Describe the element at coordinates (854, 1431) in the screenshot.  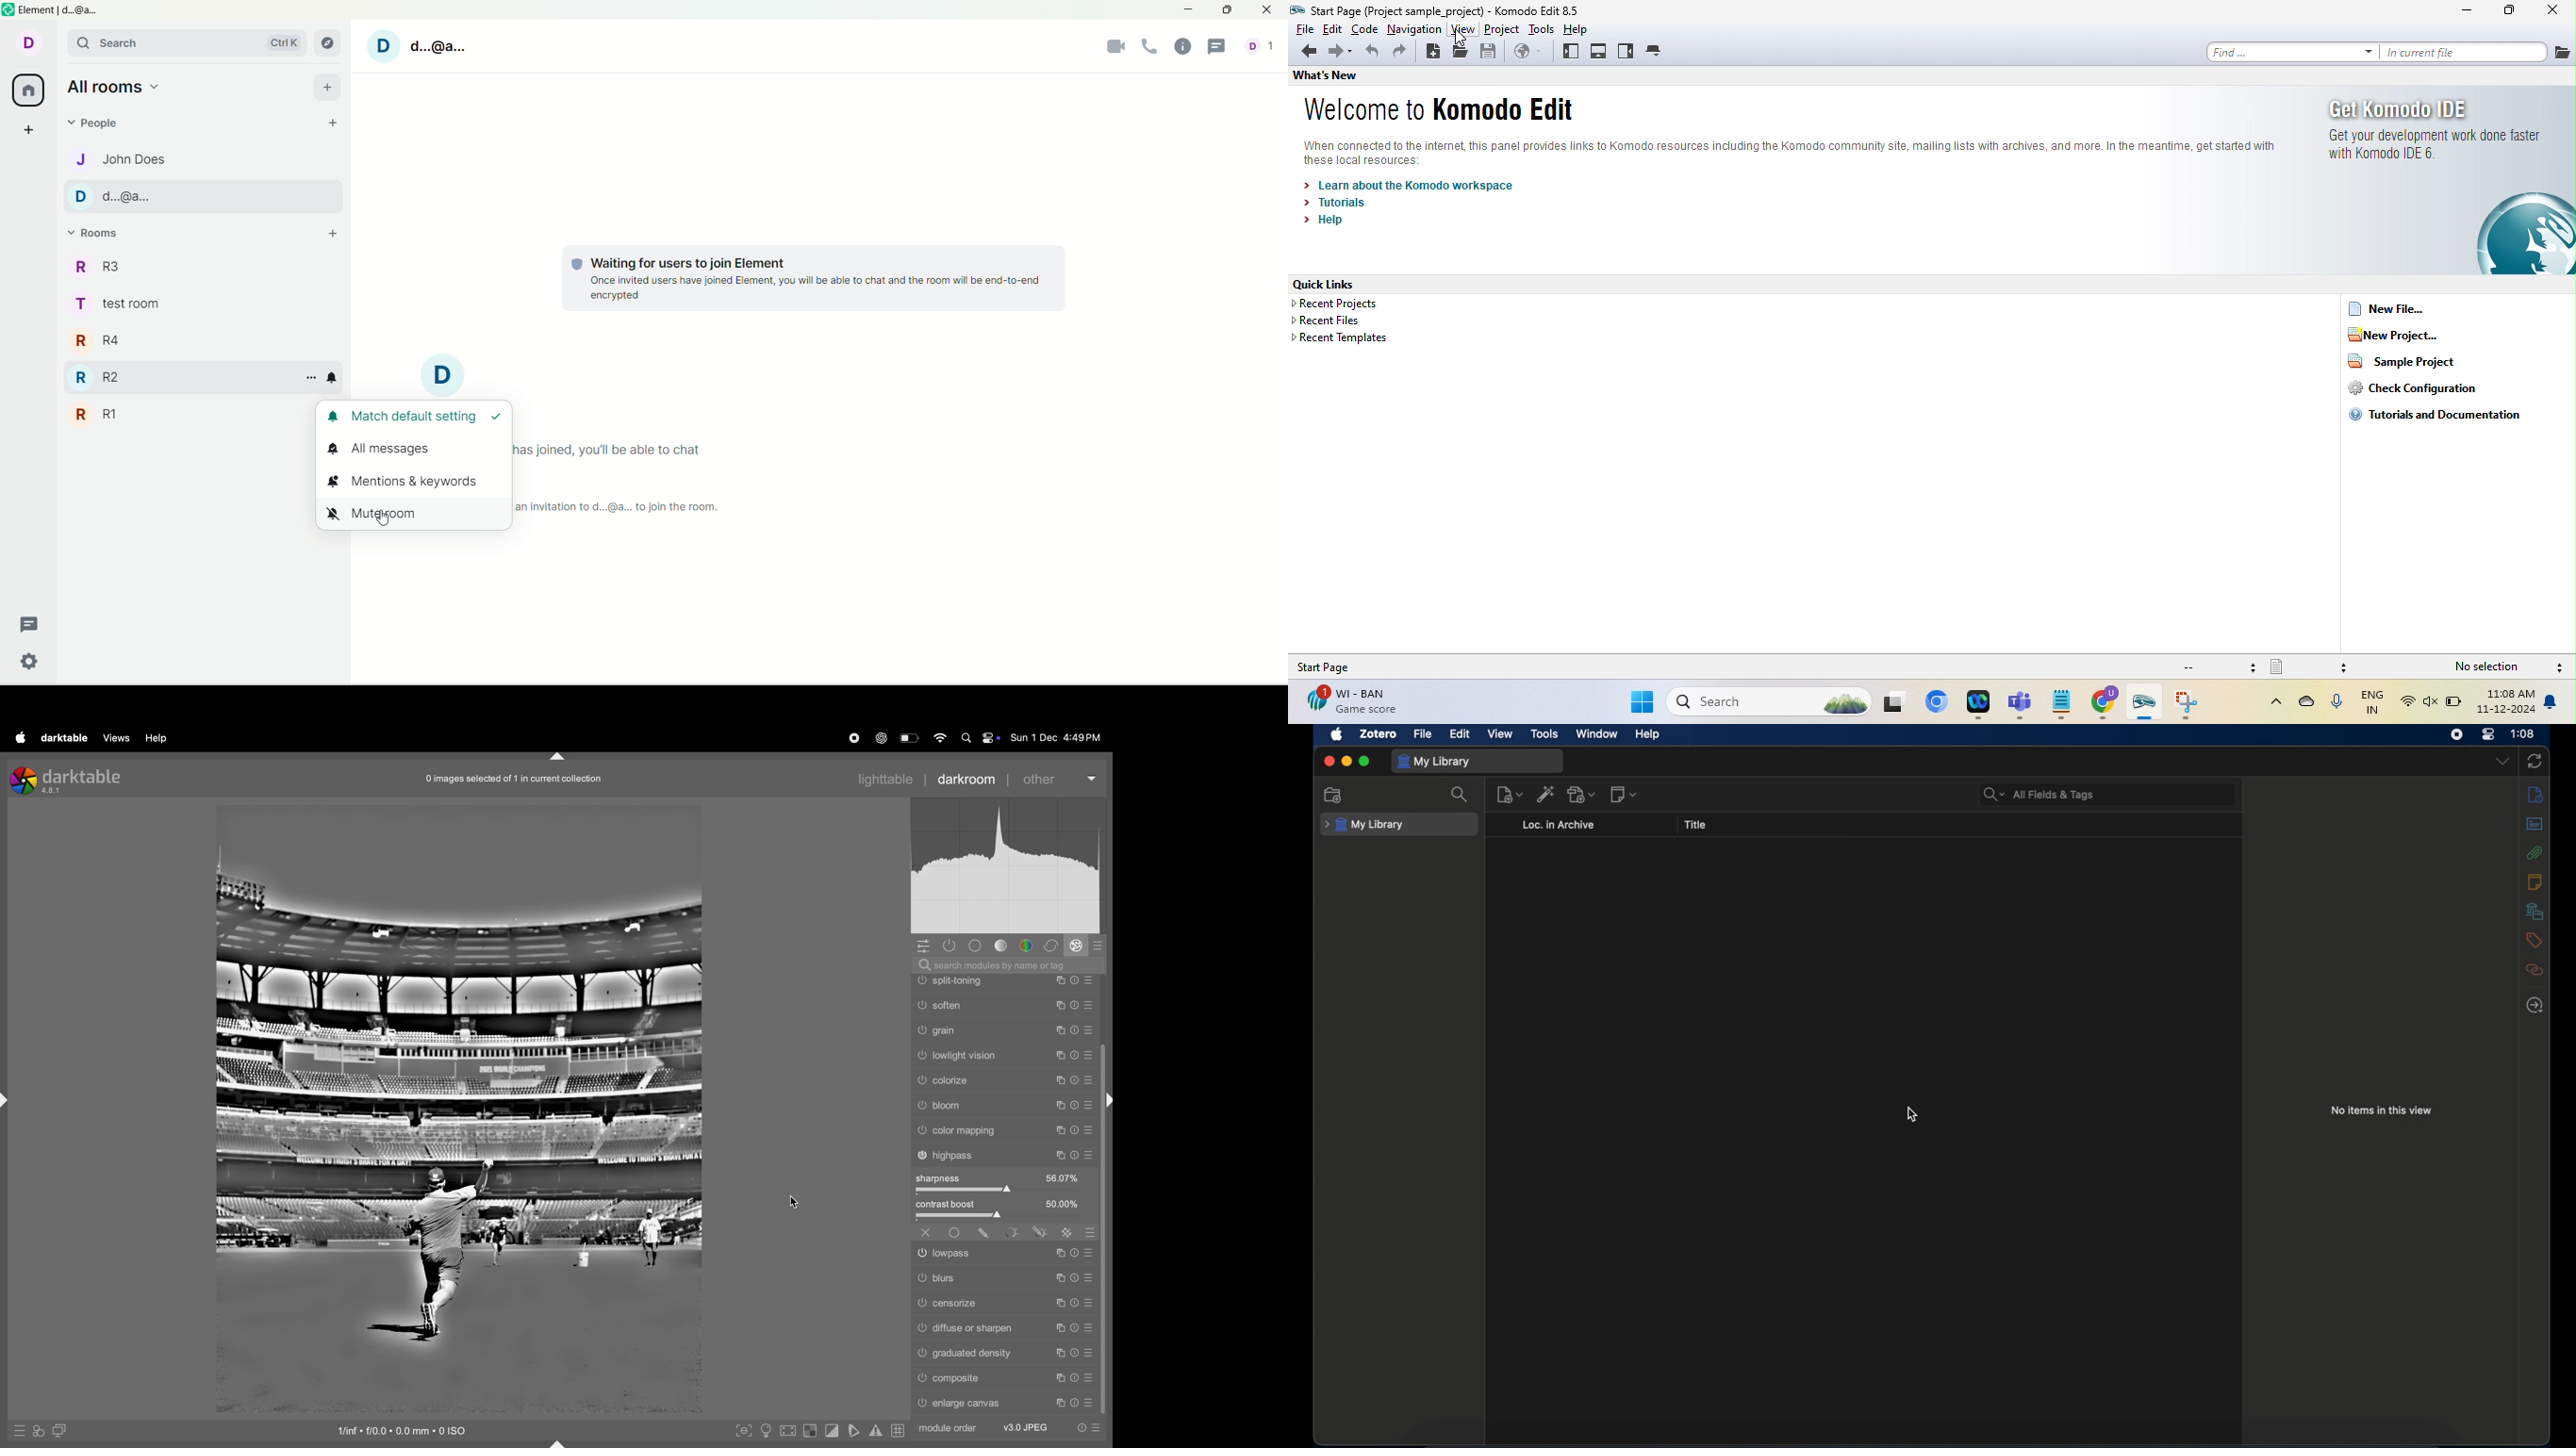
I see `toggle softproffing` at that location.